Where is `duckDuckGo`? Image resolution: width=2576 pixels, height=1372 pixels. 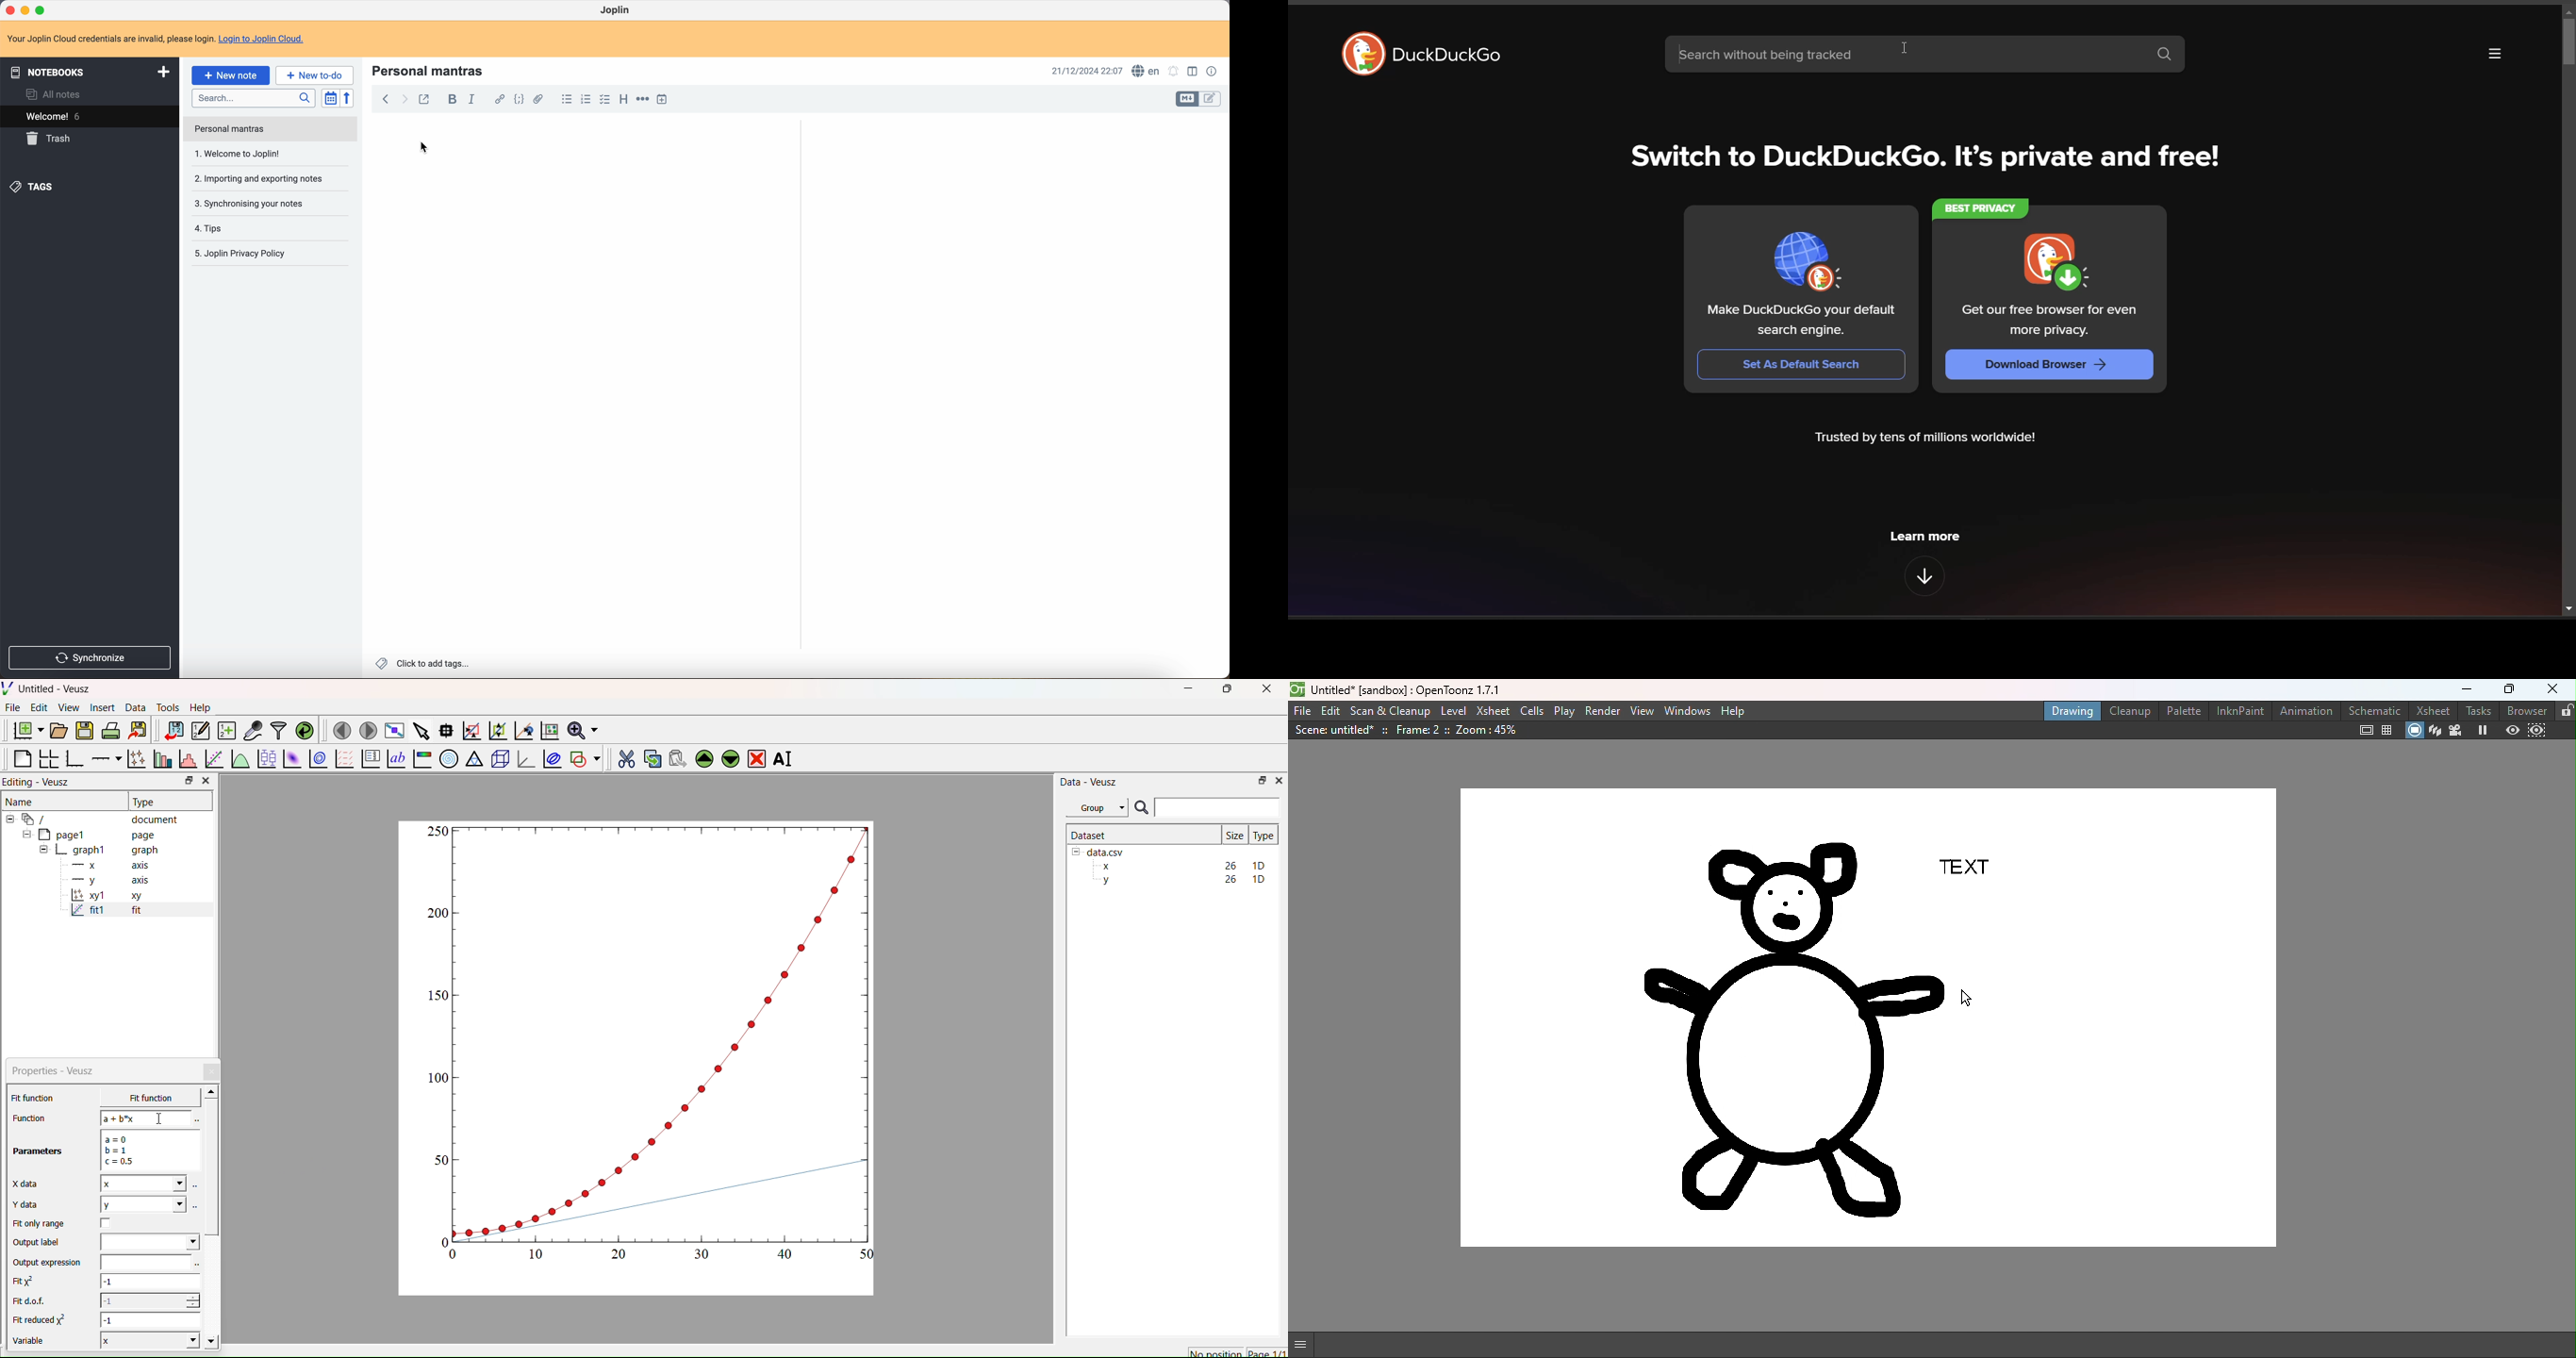 duckDuckGo is located at coordinates (1452, 58).